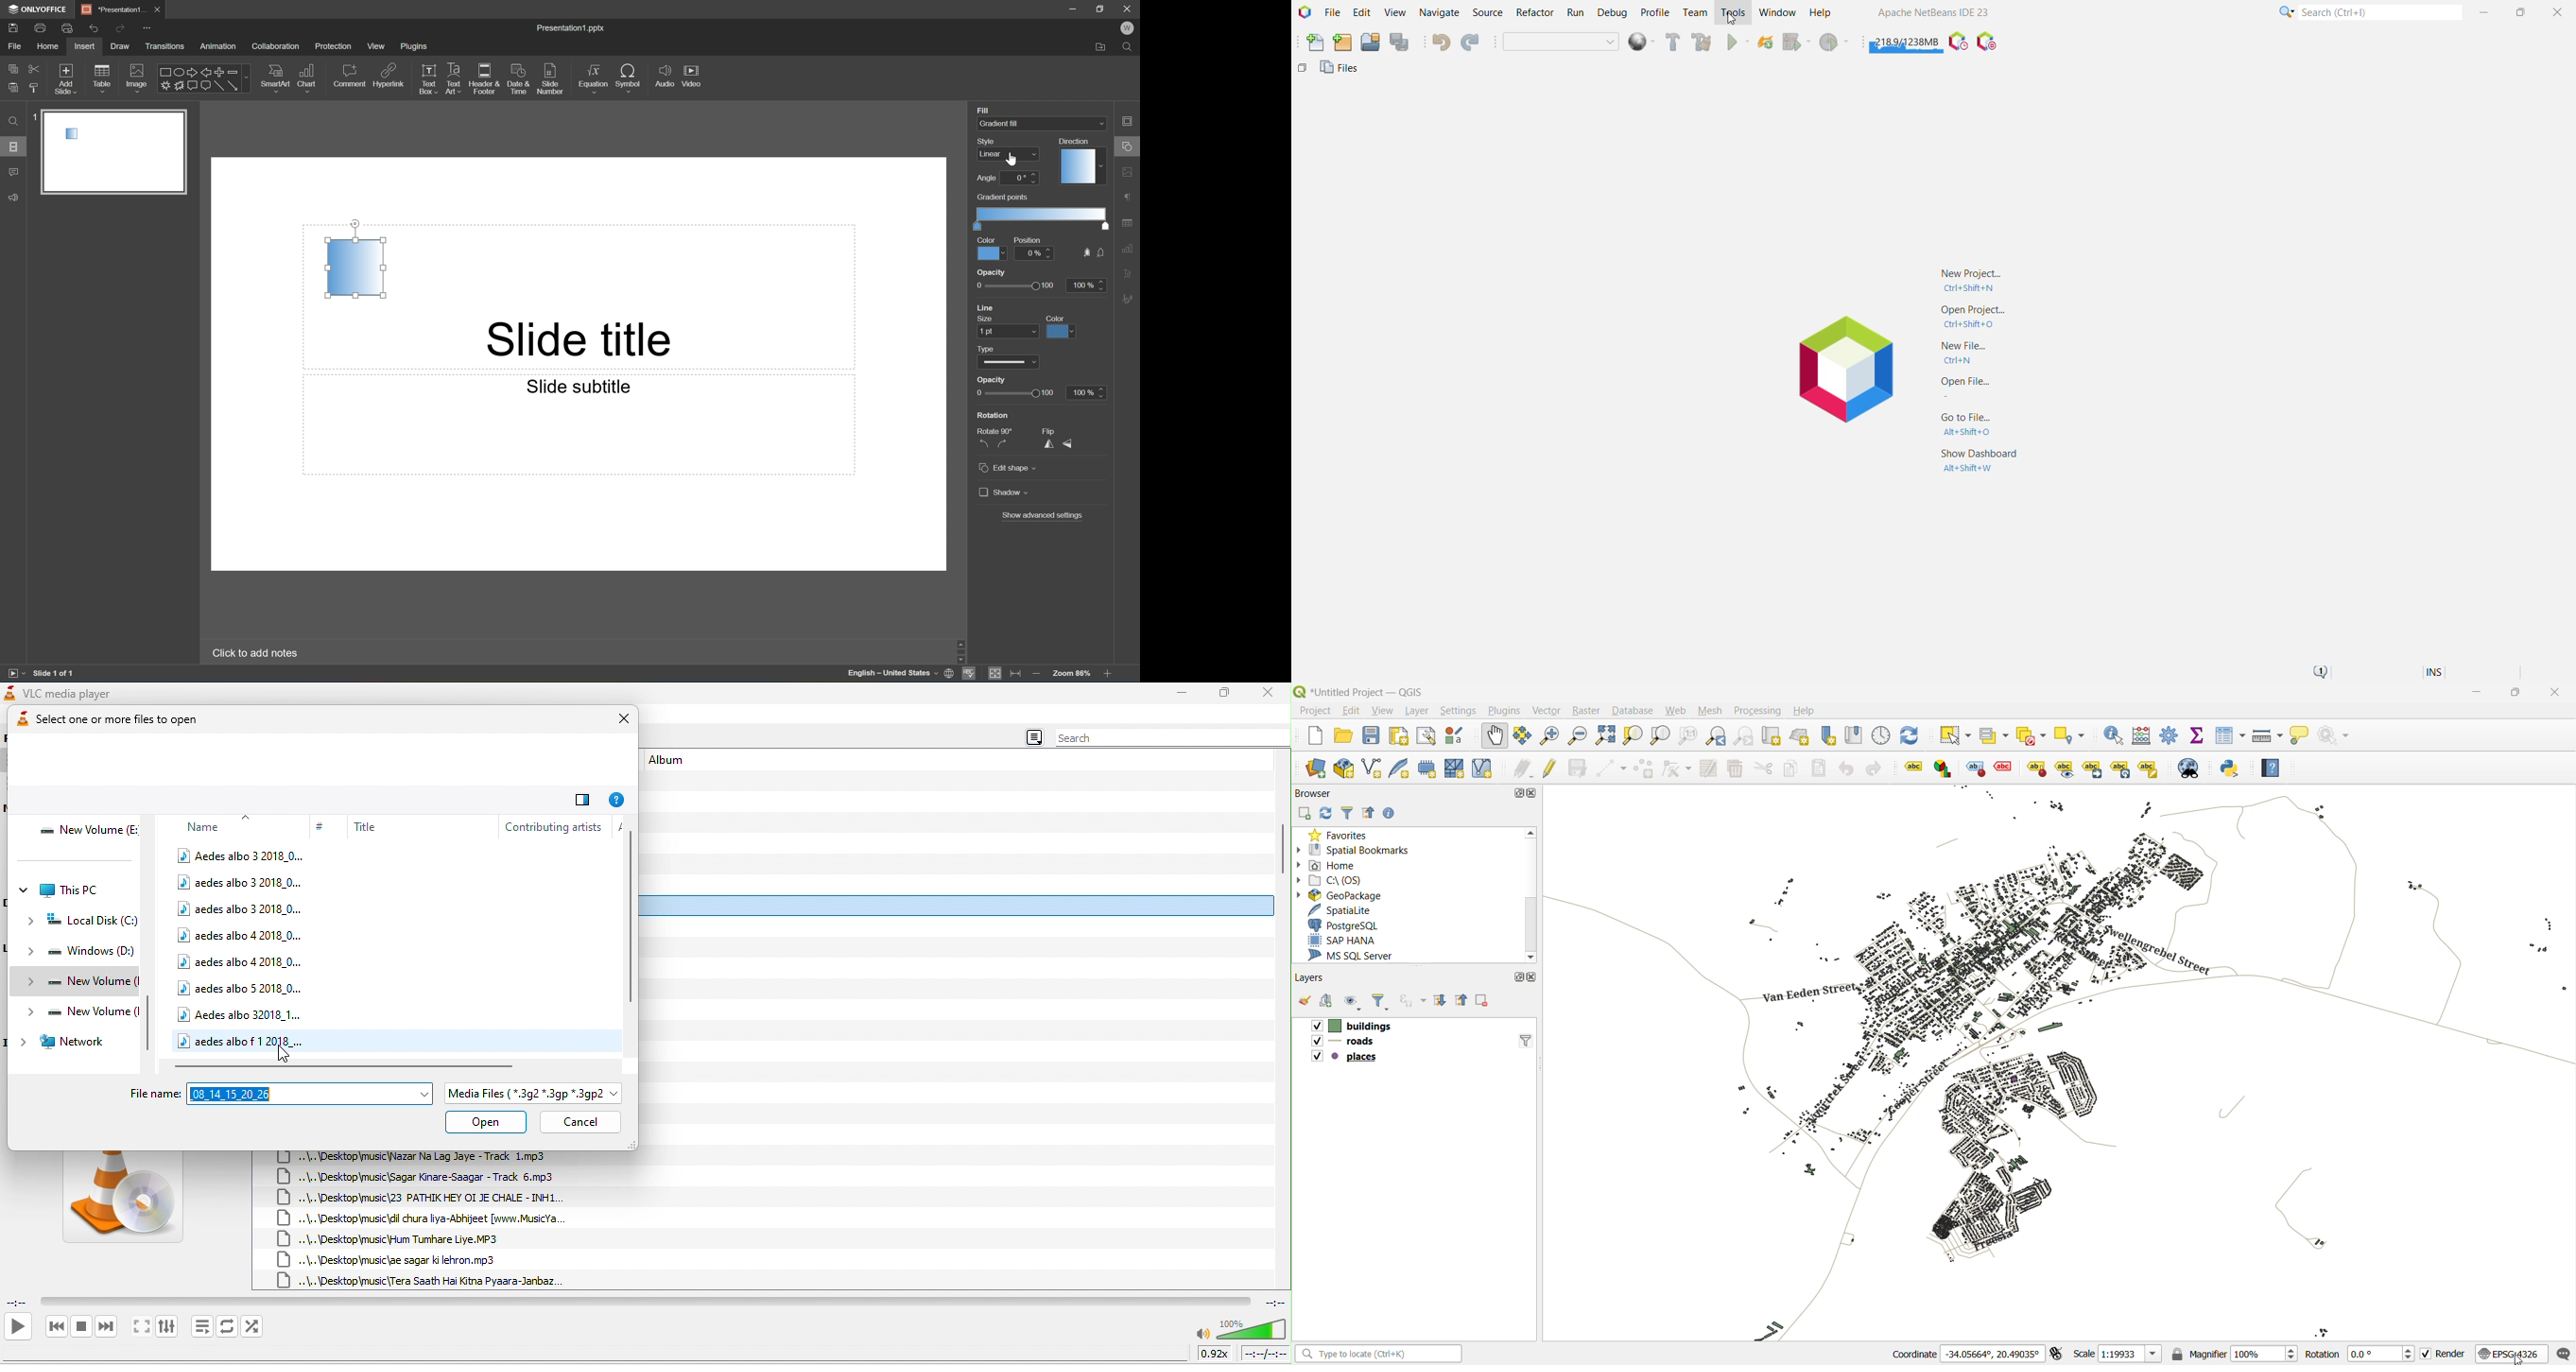  Describe the element at coordinates (2270, 766) in the screenshot. I see `help` at that location.